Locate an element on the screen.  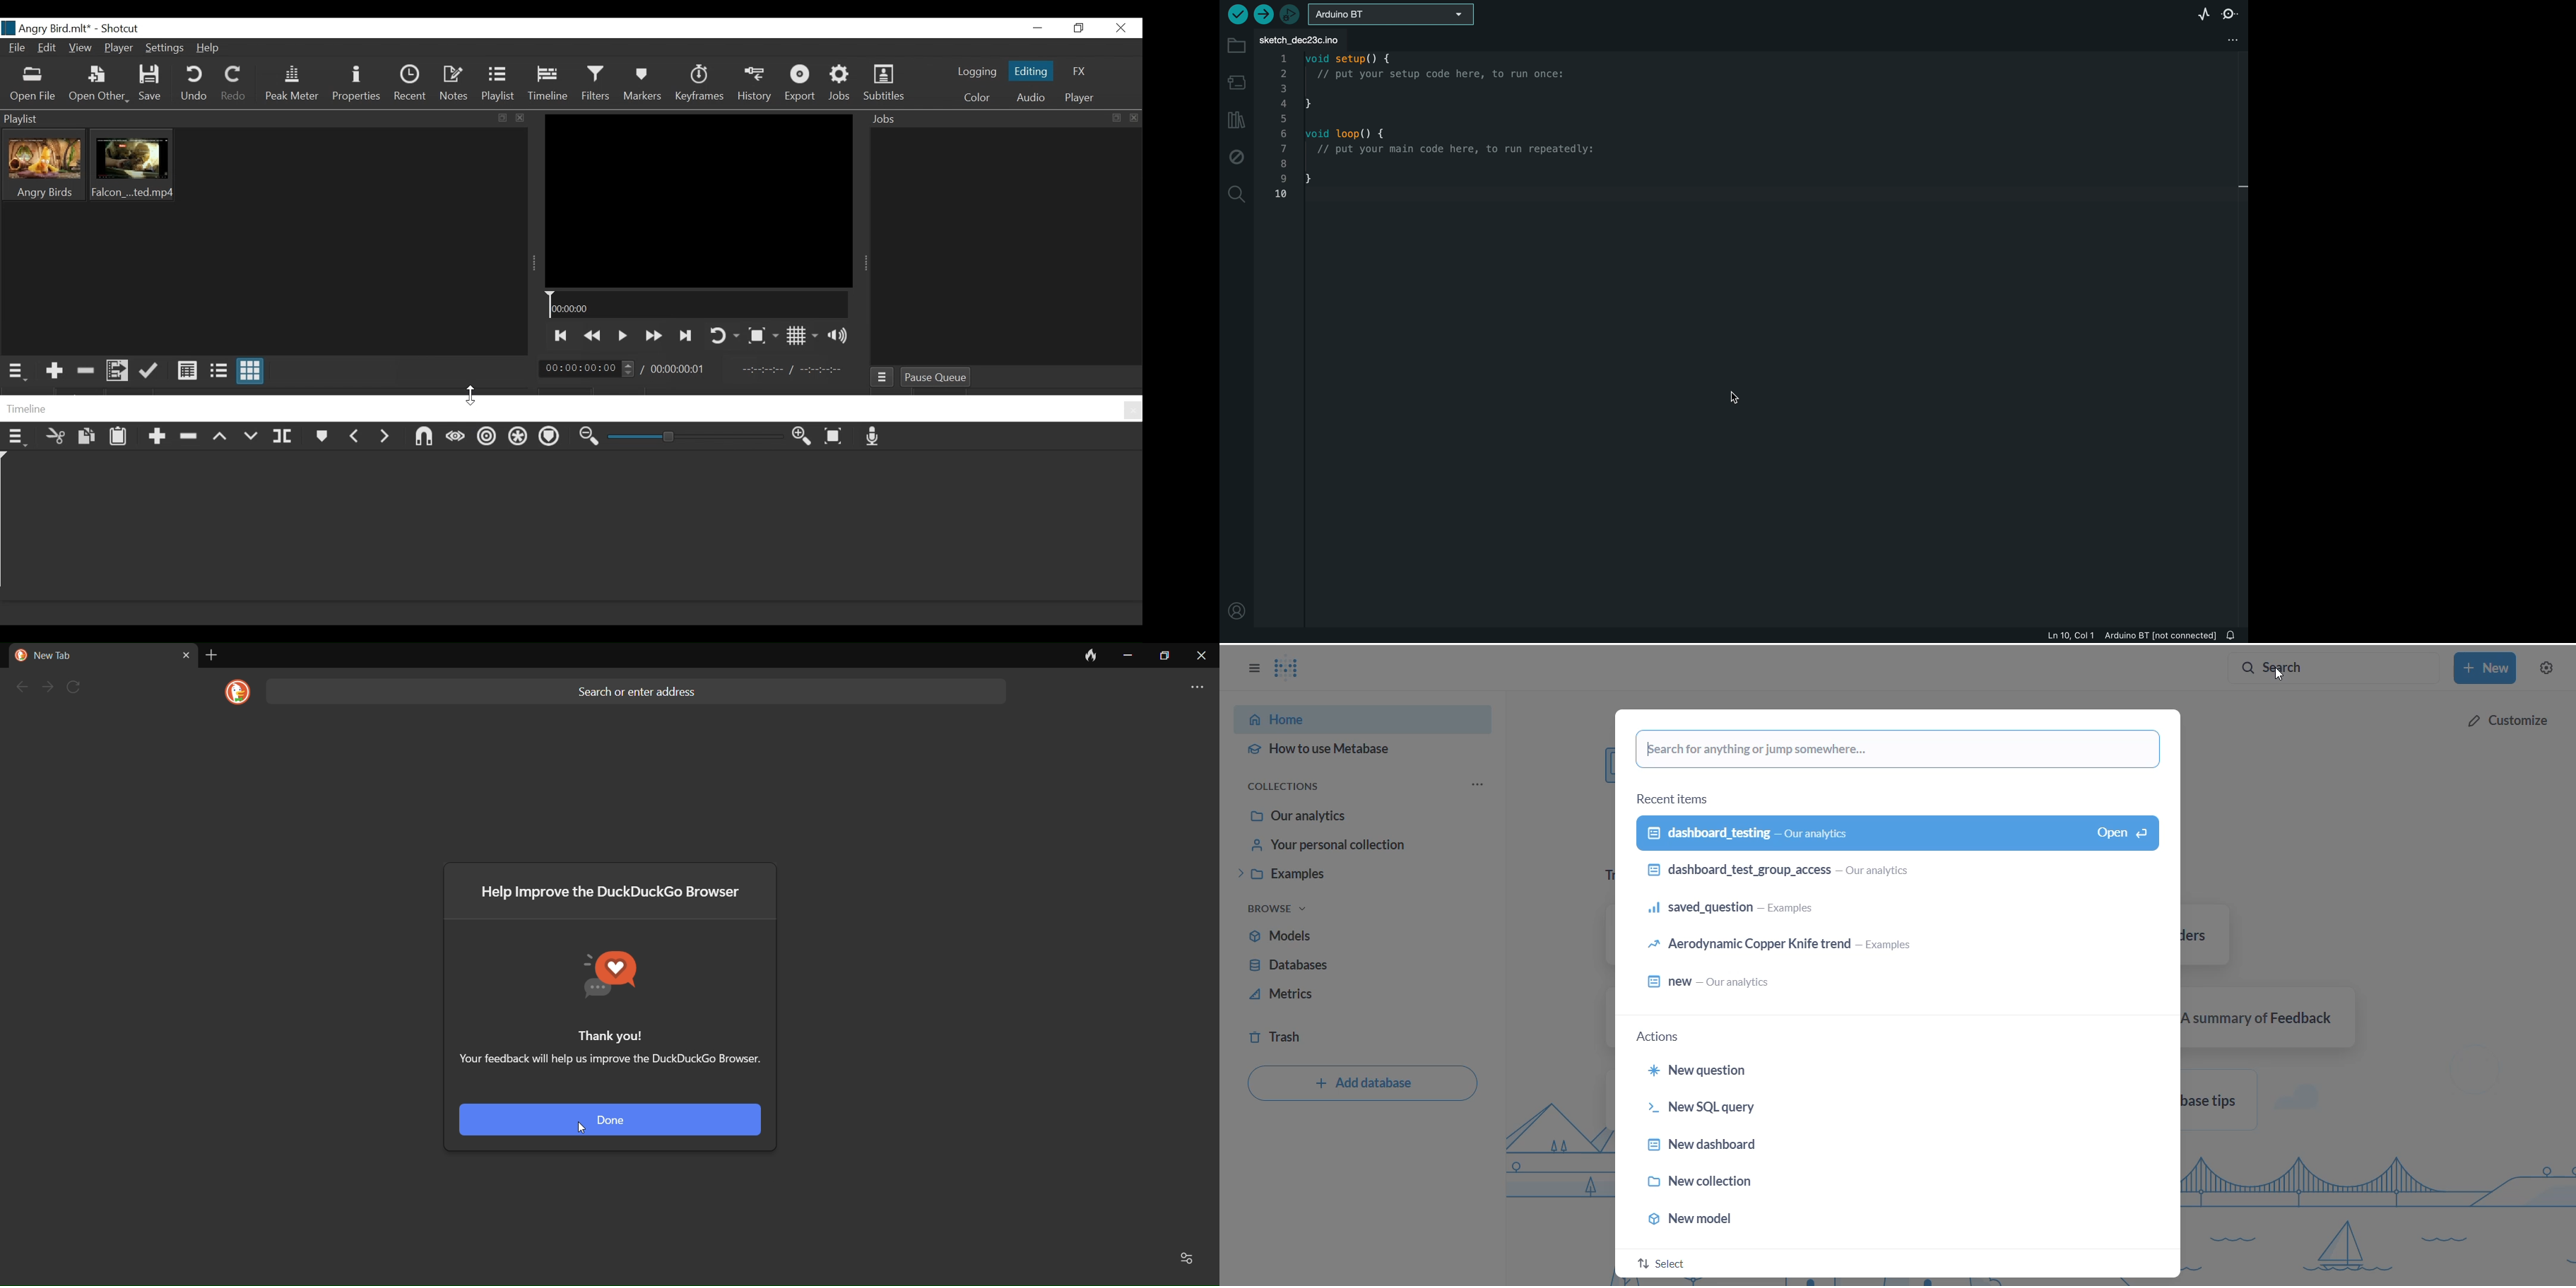
Paste is located at coordinates (119, 438).